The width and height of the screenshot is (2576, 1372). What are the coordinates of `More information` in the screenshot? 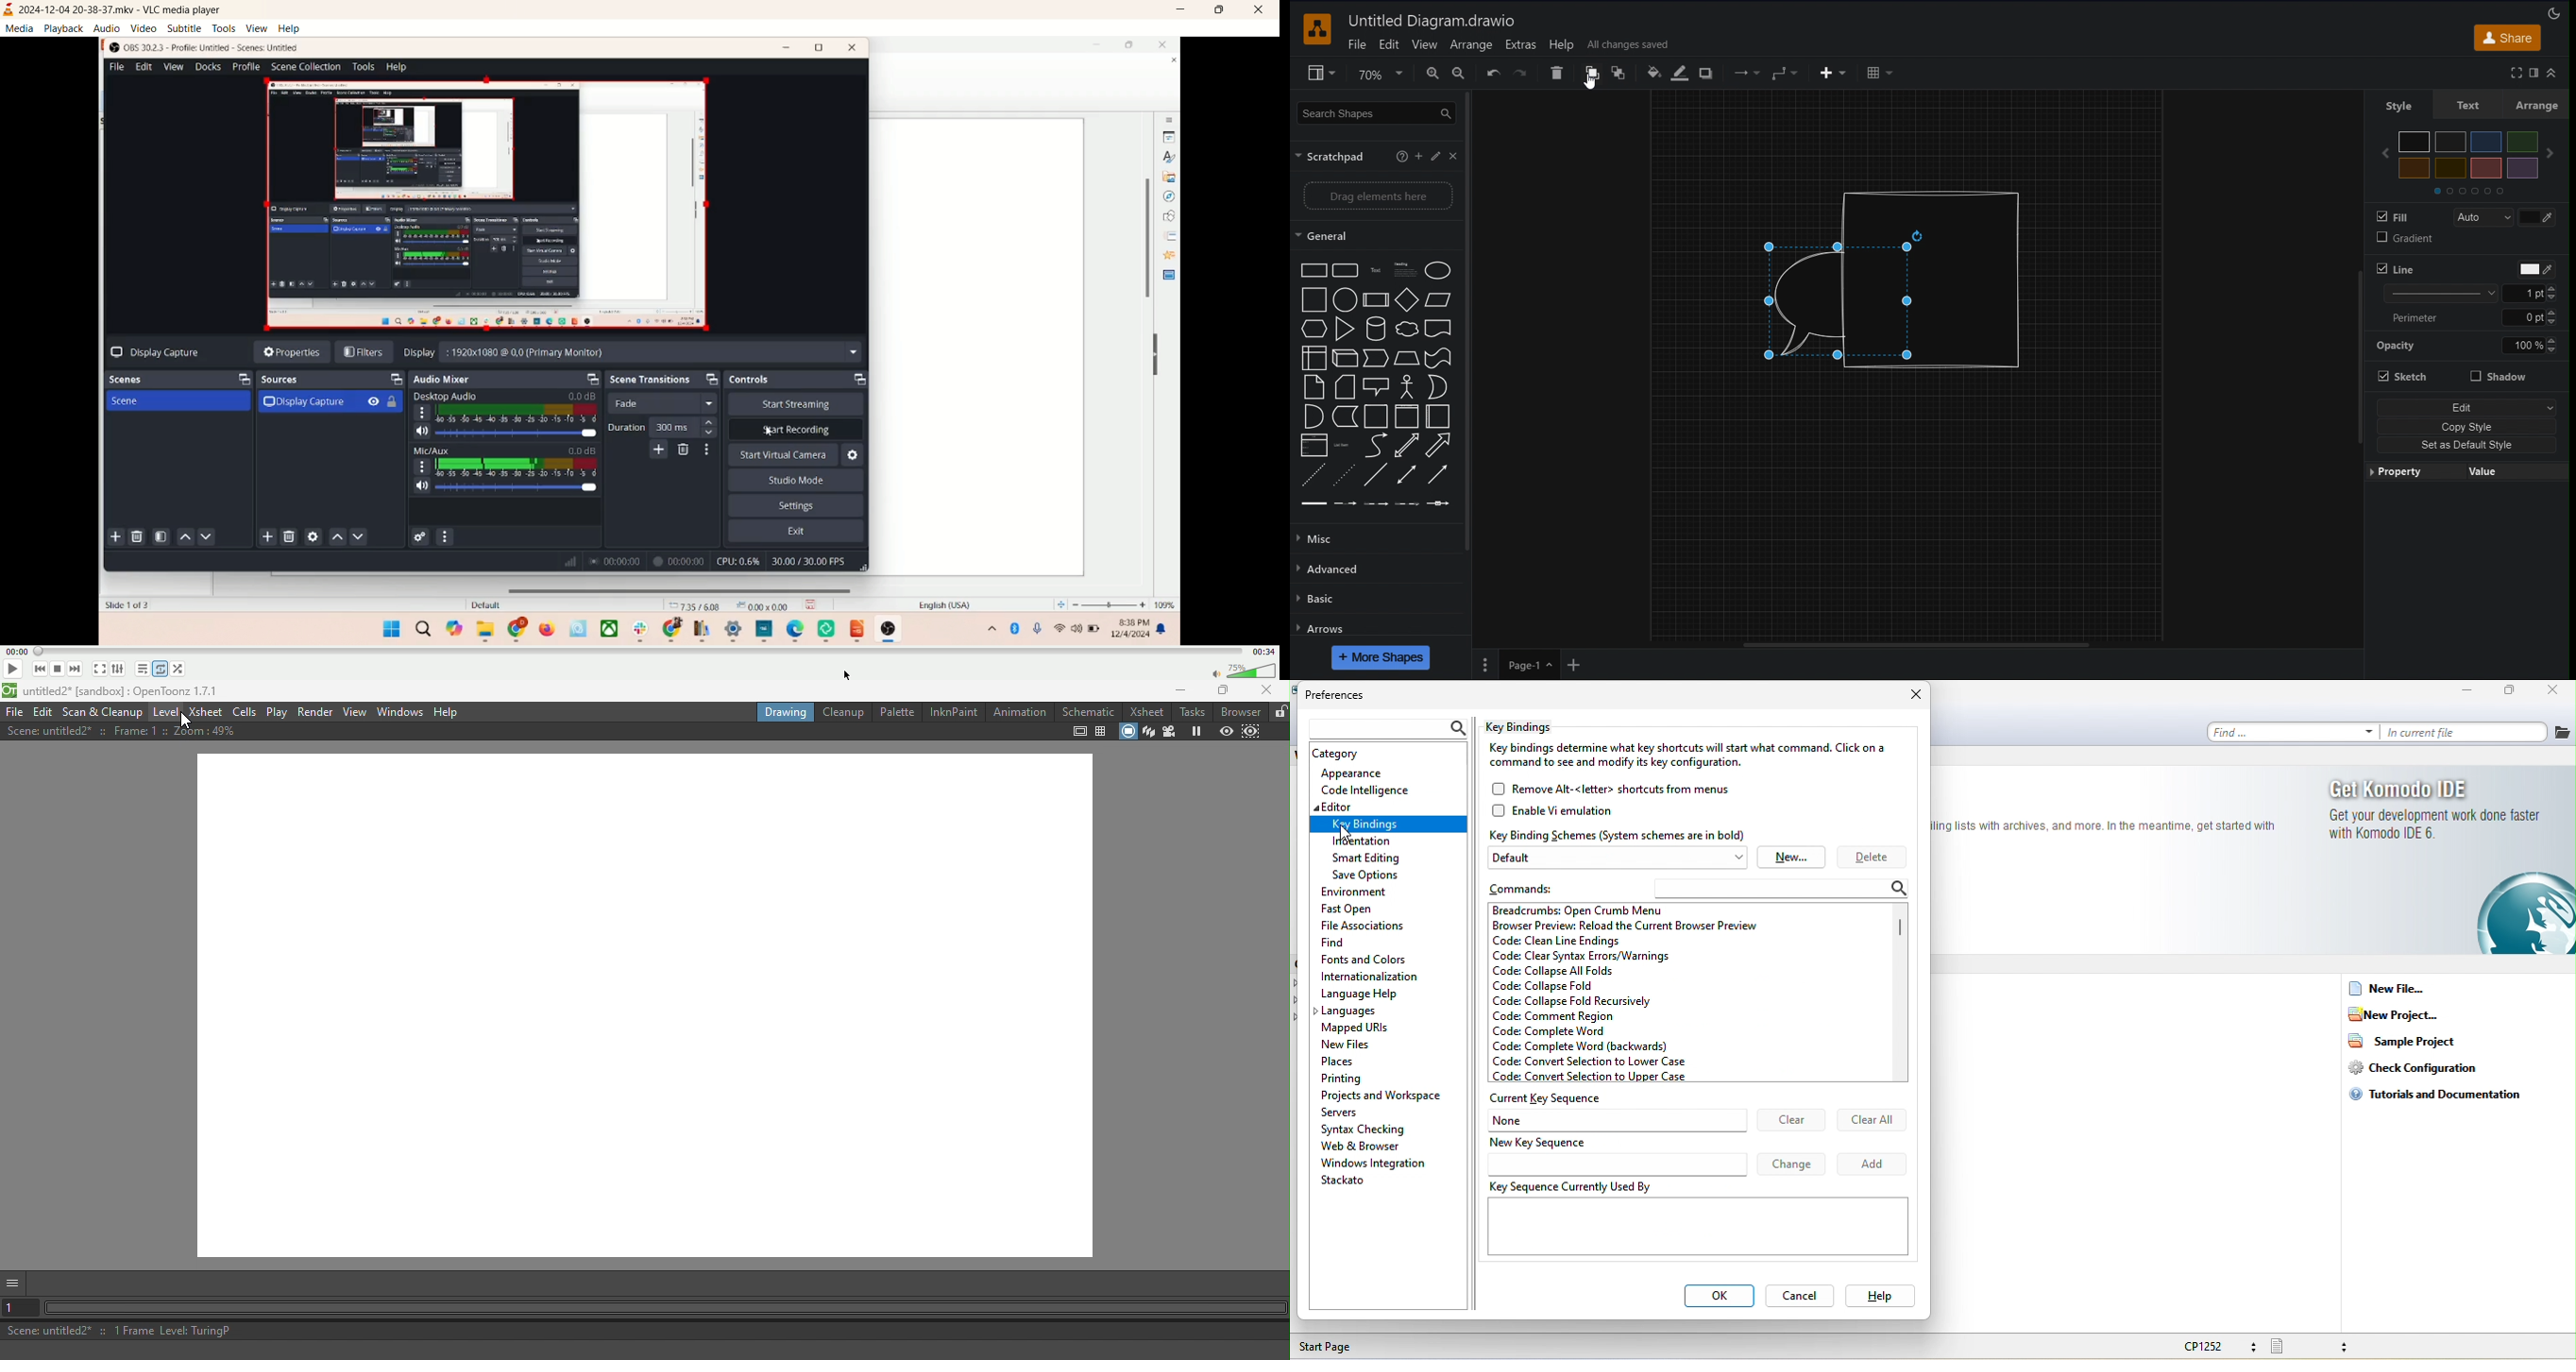 It's located at (1402, 156).